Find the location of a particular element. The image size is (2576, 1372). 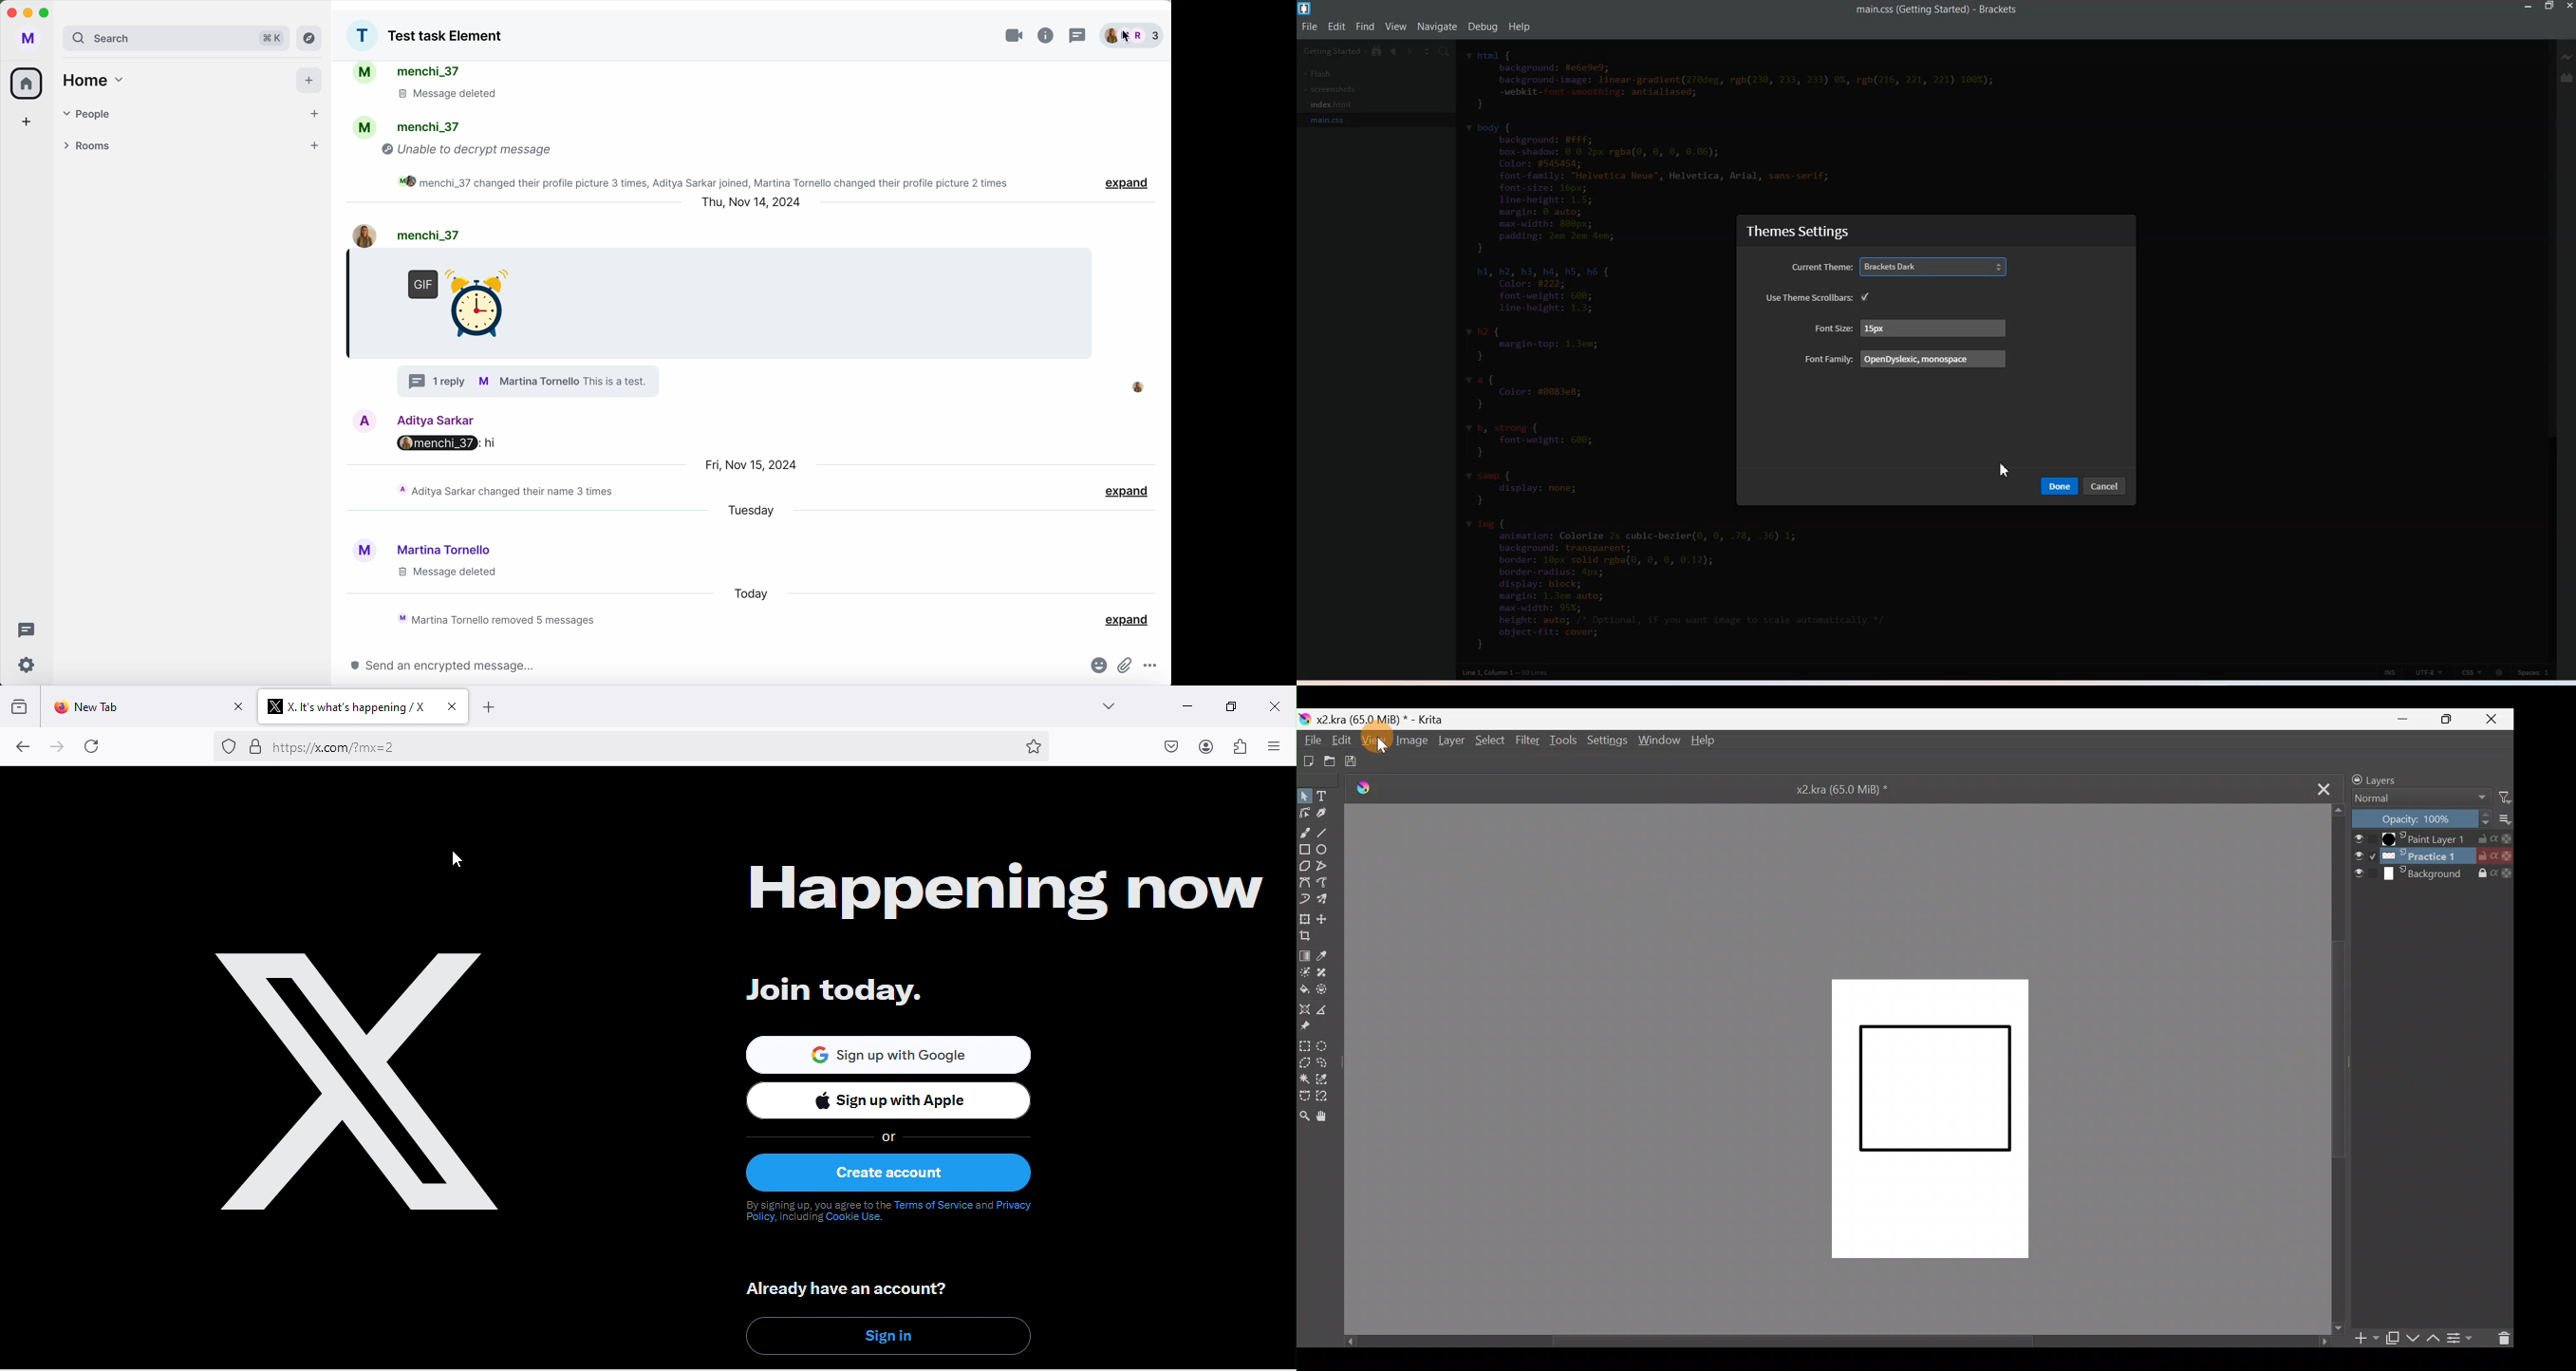

profile is located at coordinates (366, 126).